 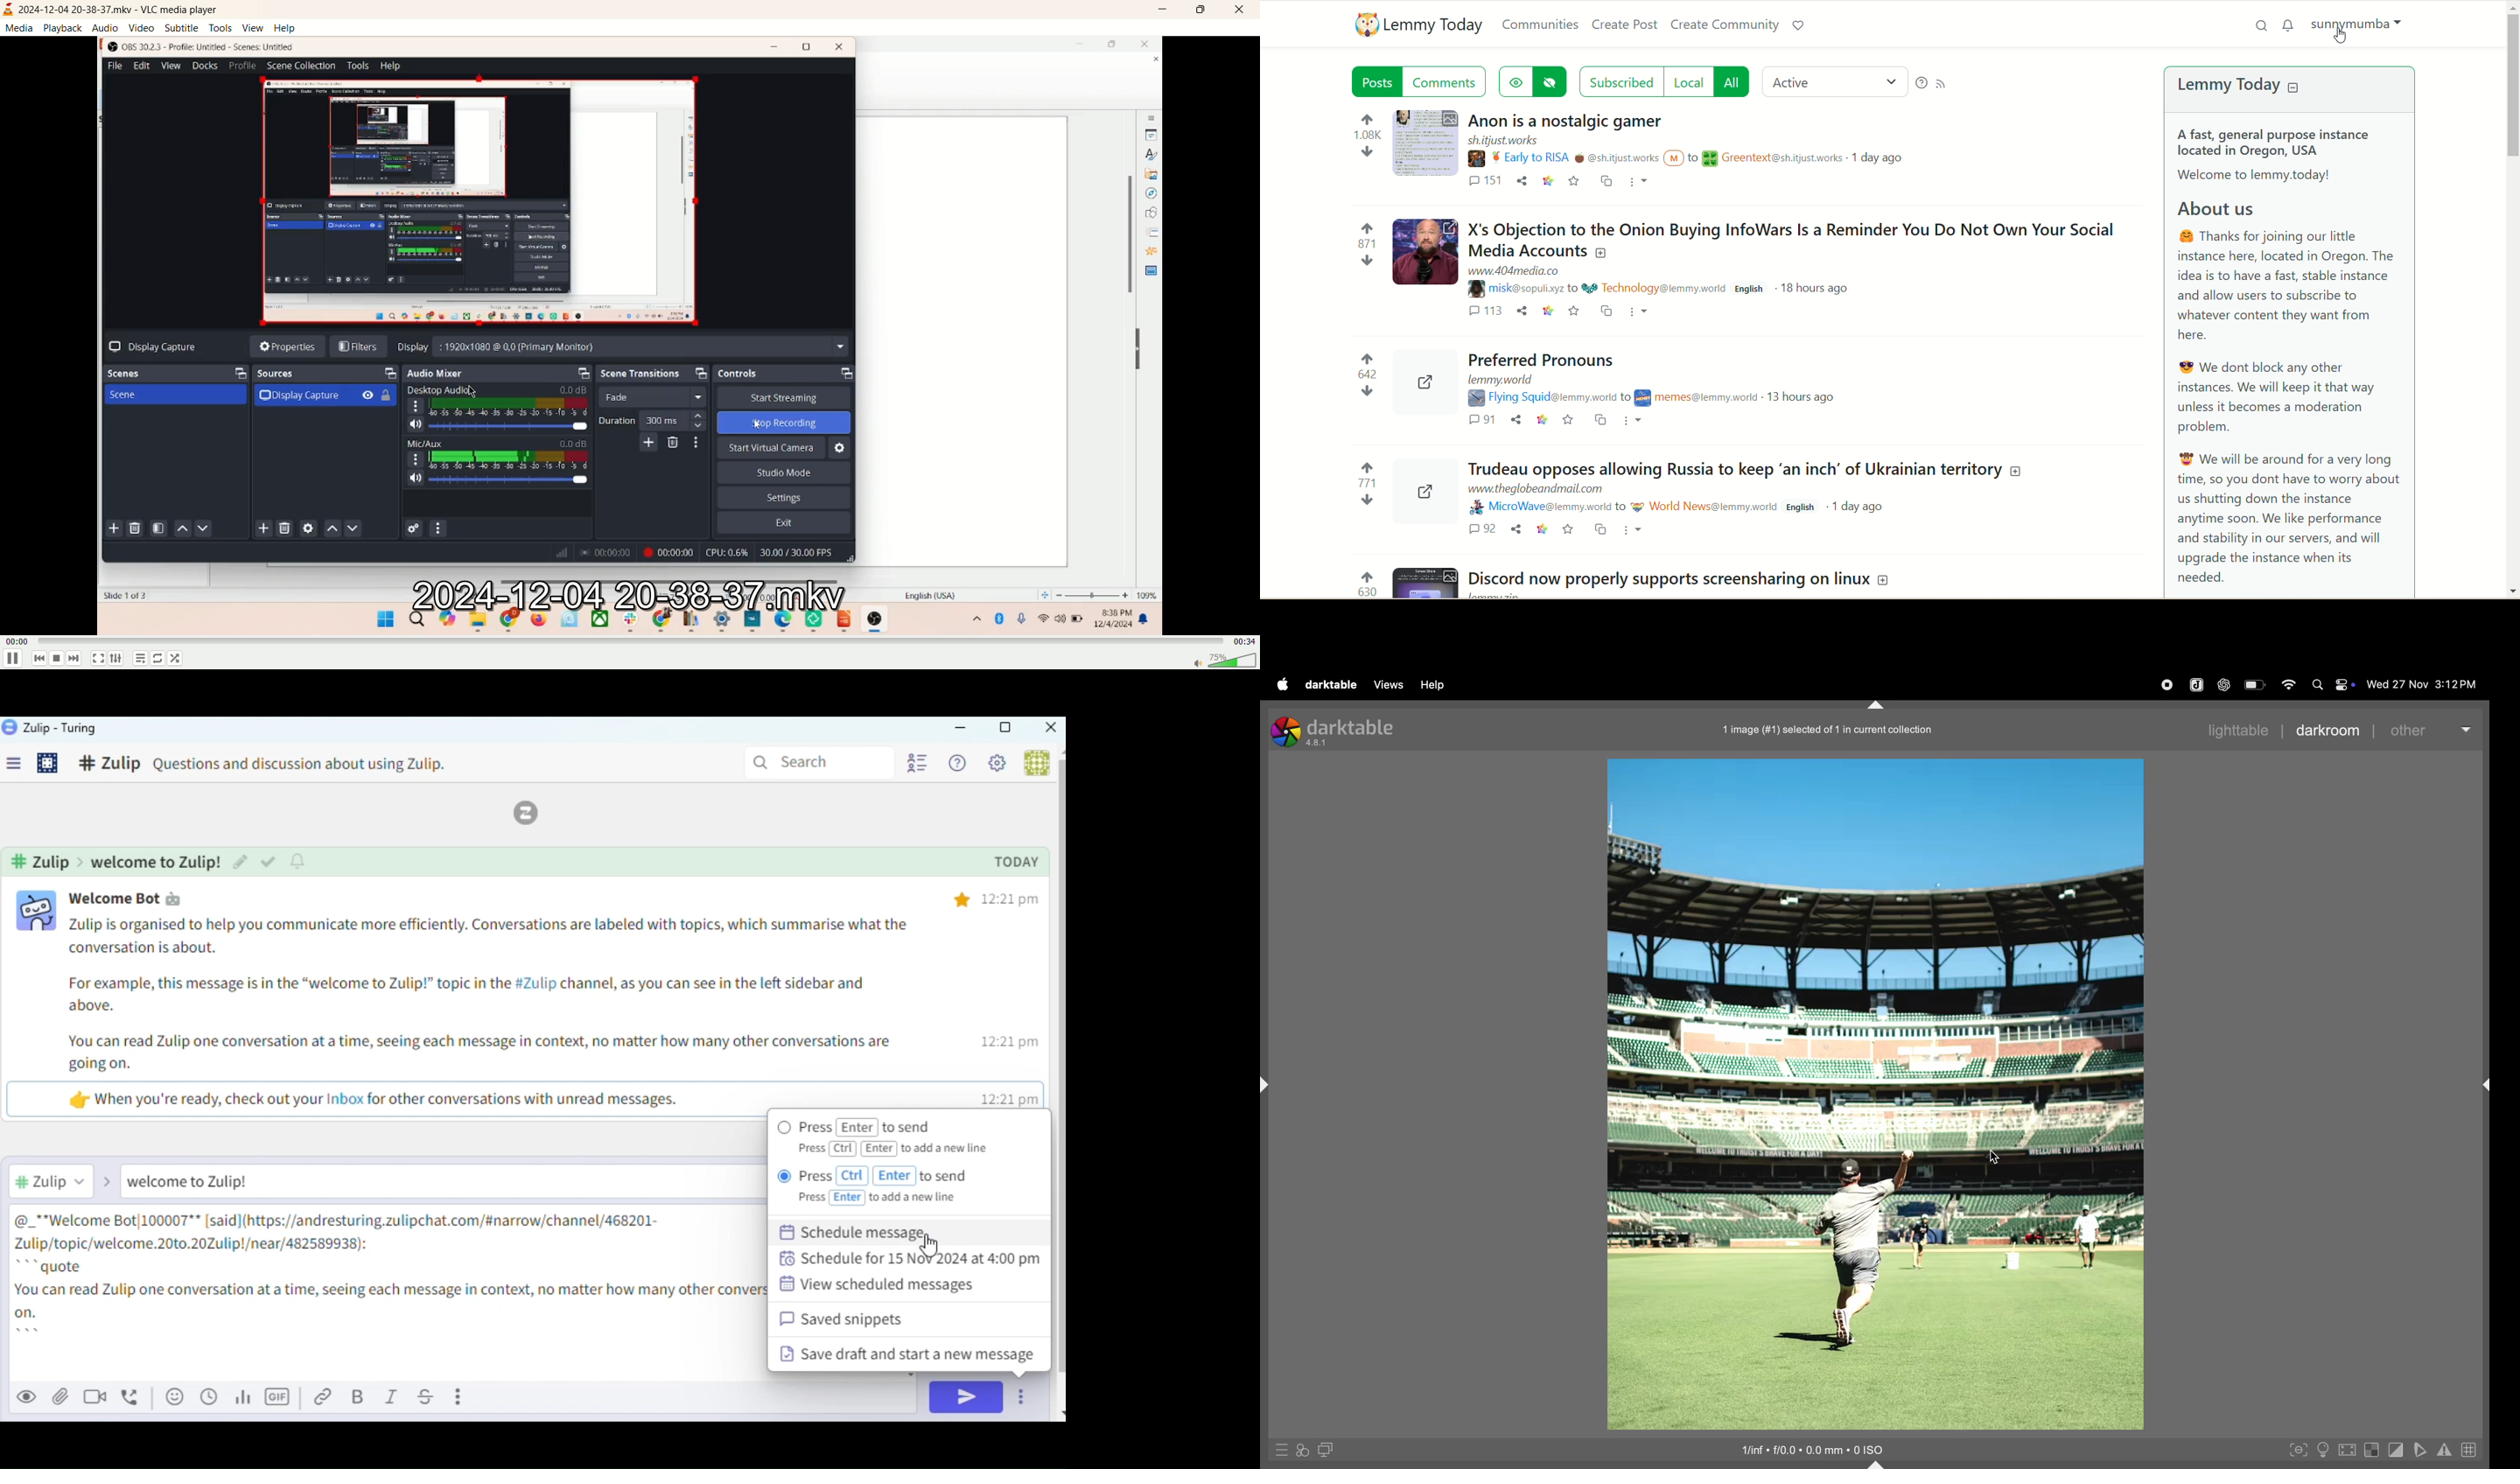 I want to click on View scheduled messages, so click(x=902, y=1285).